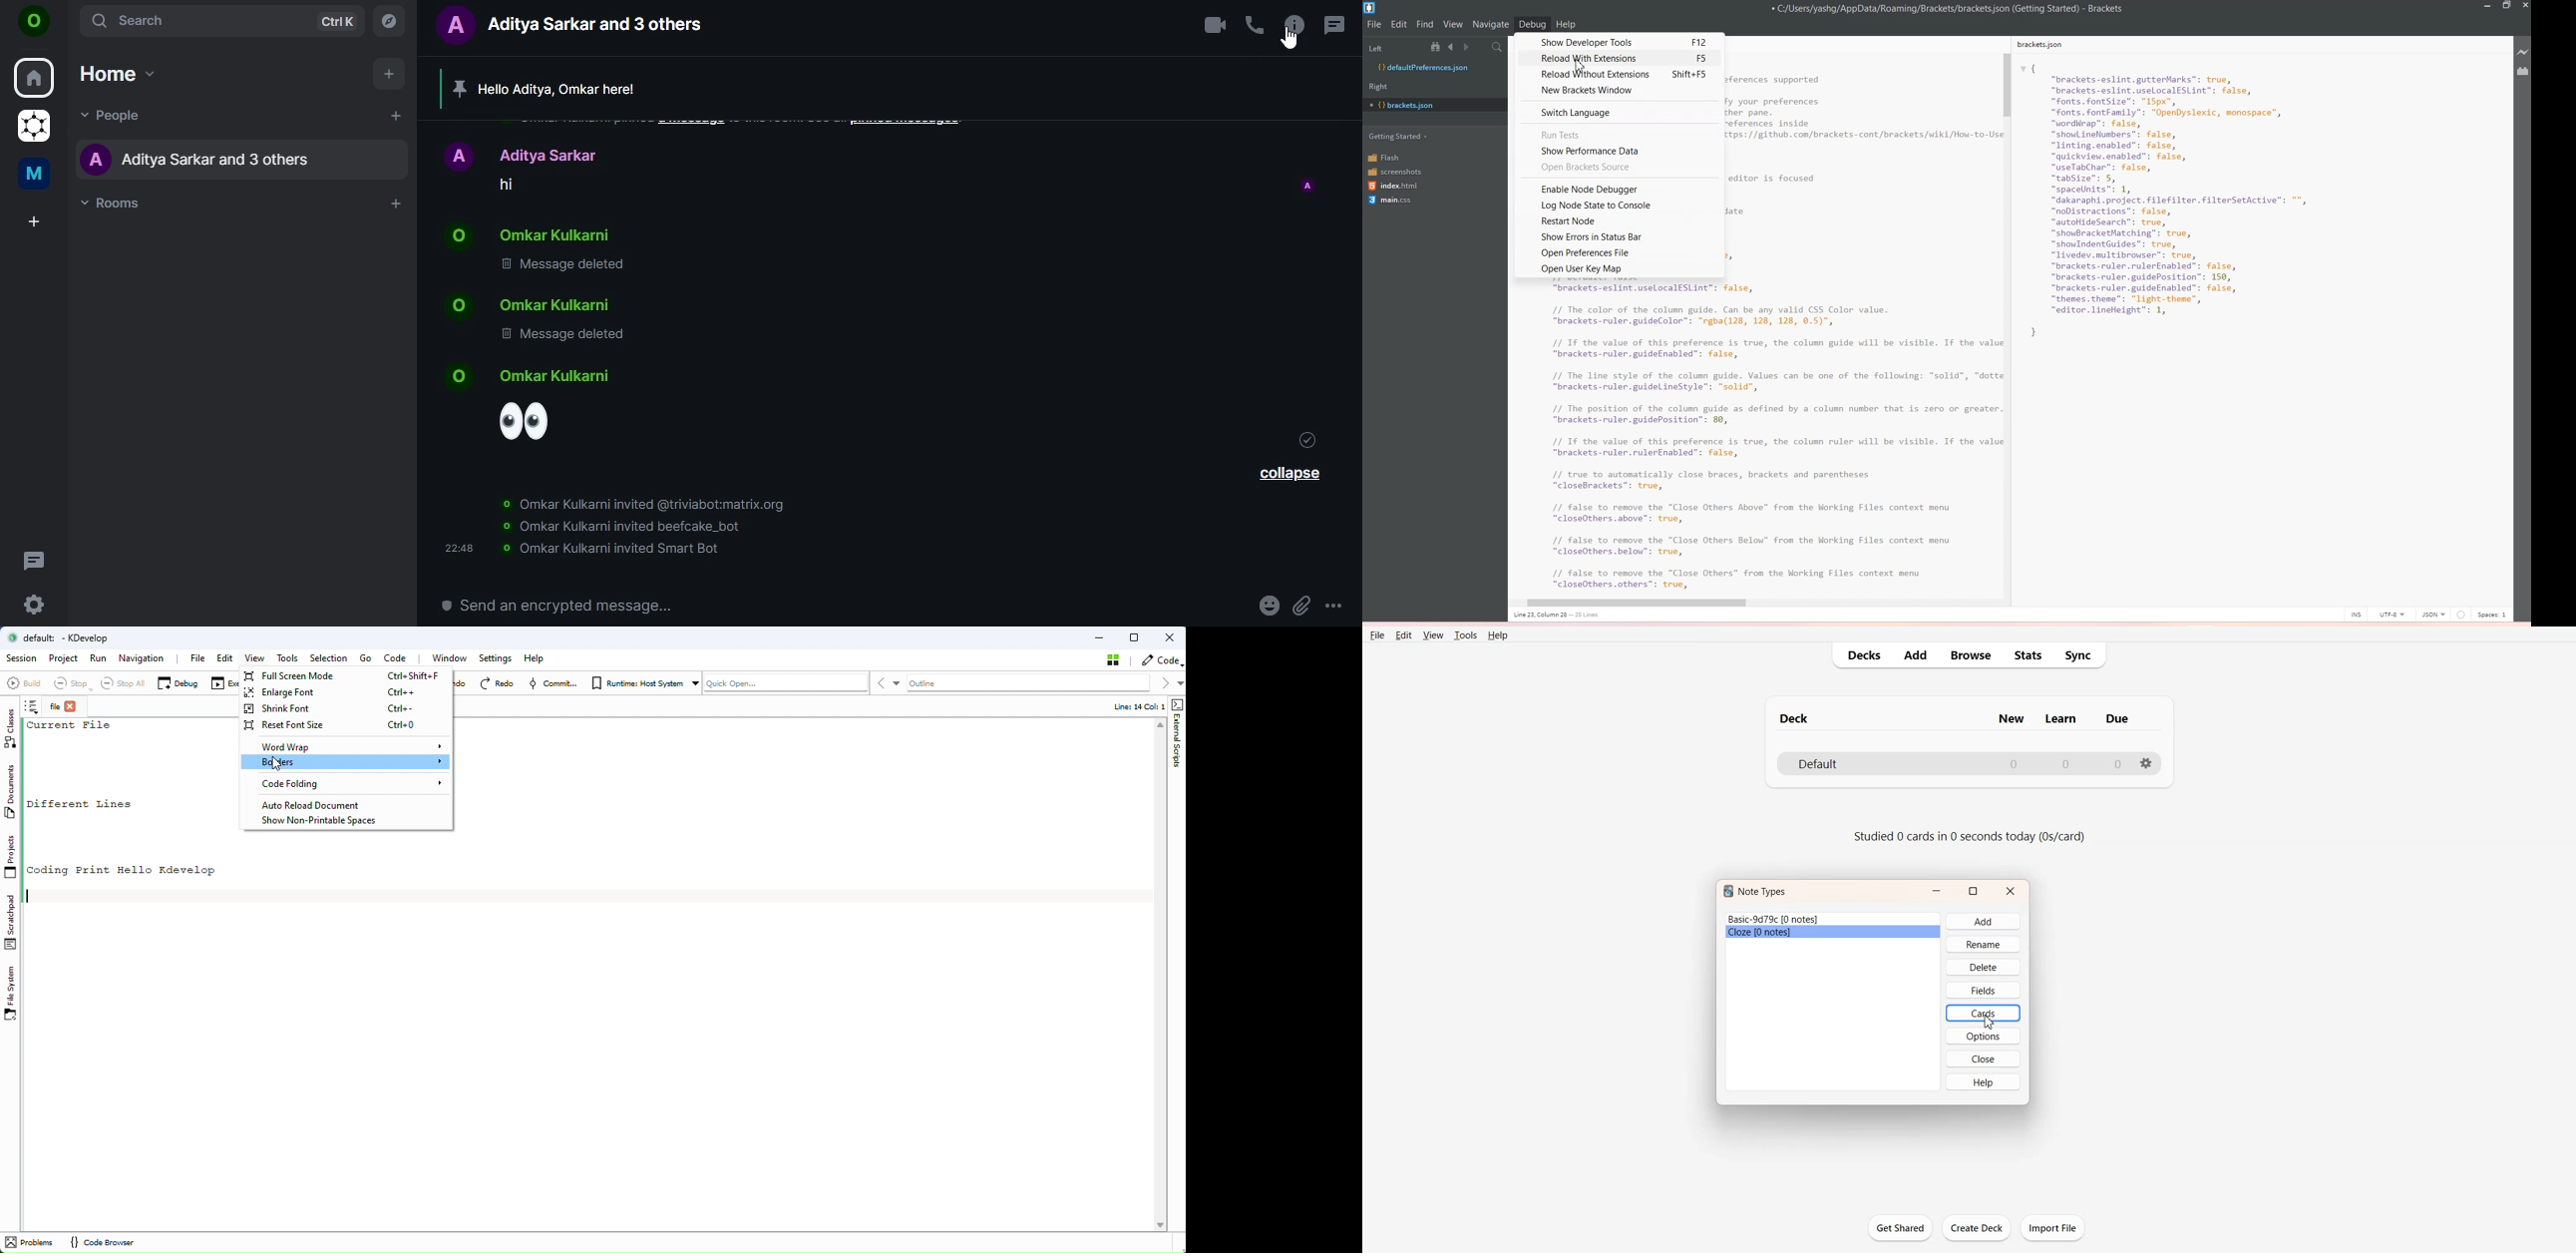 Image resolution: width=2576 pixels, height=1260 pixels. I want to click on quick settings, so click(34, 607).